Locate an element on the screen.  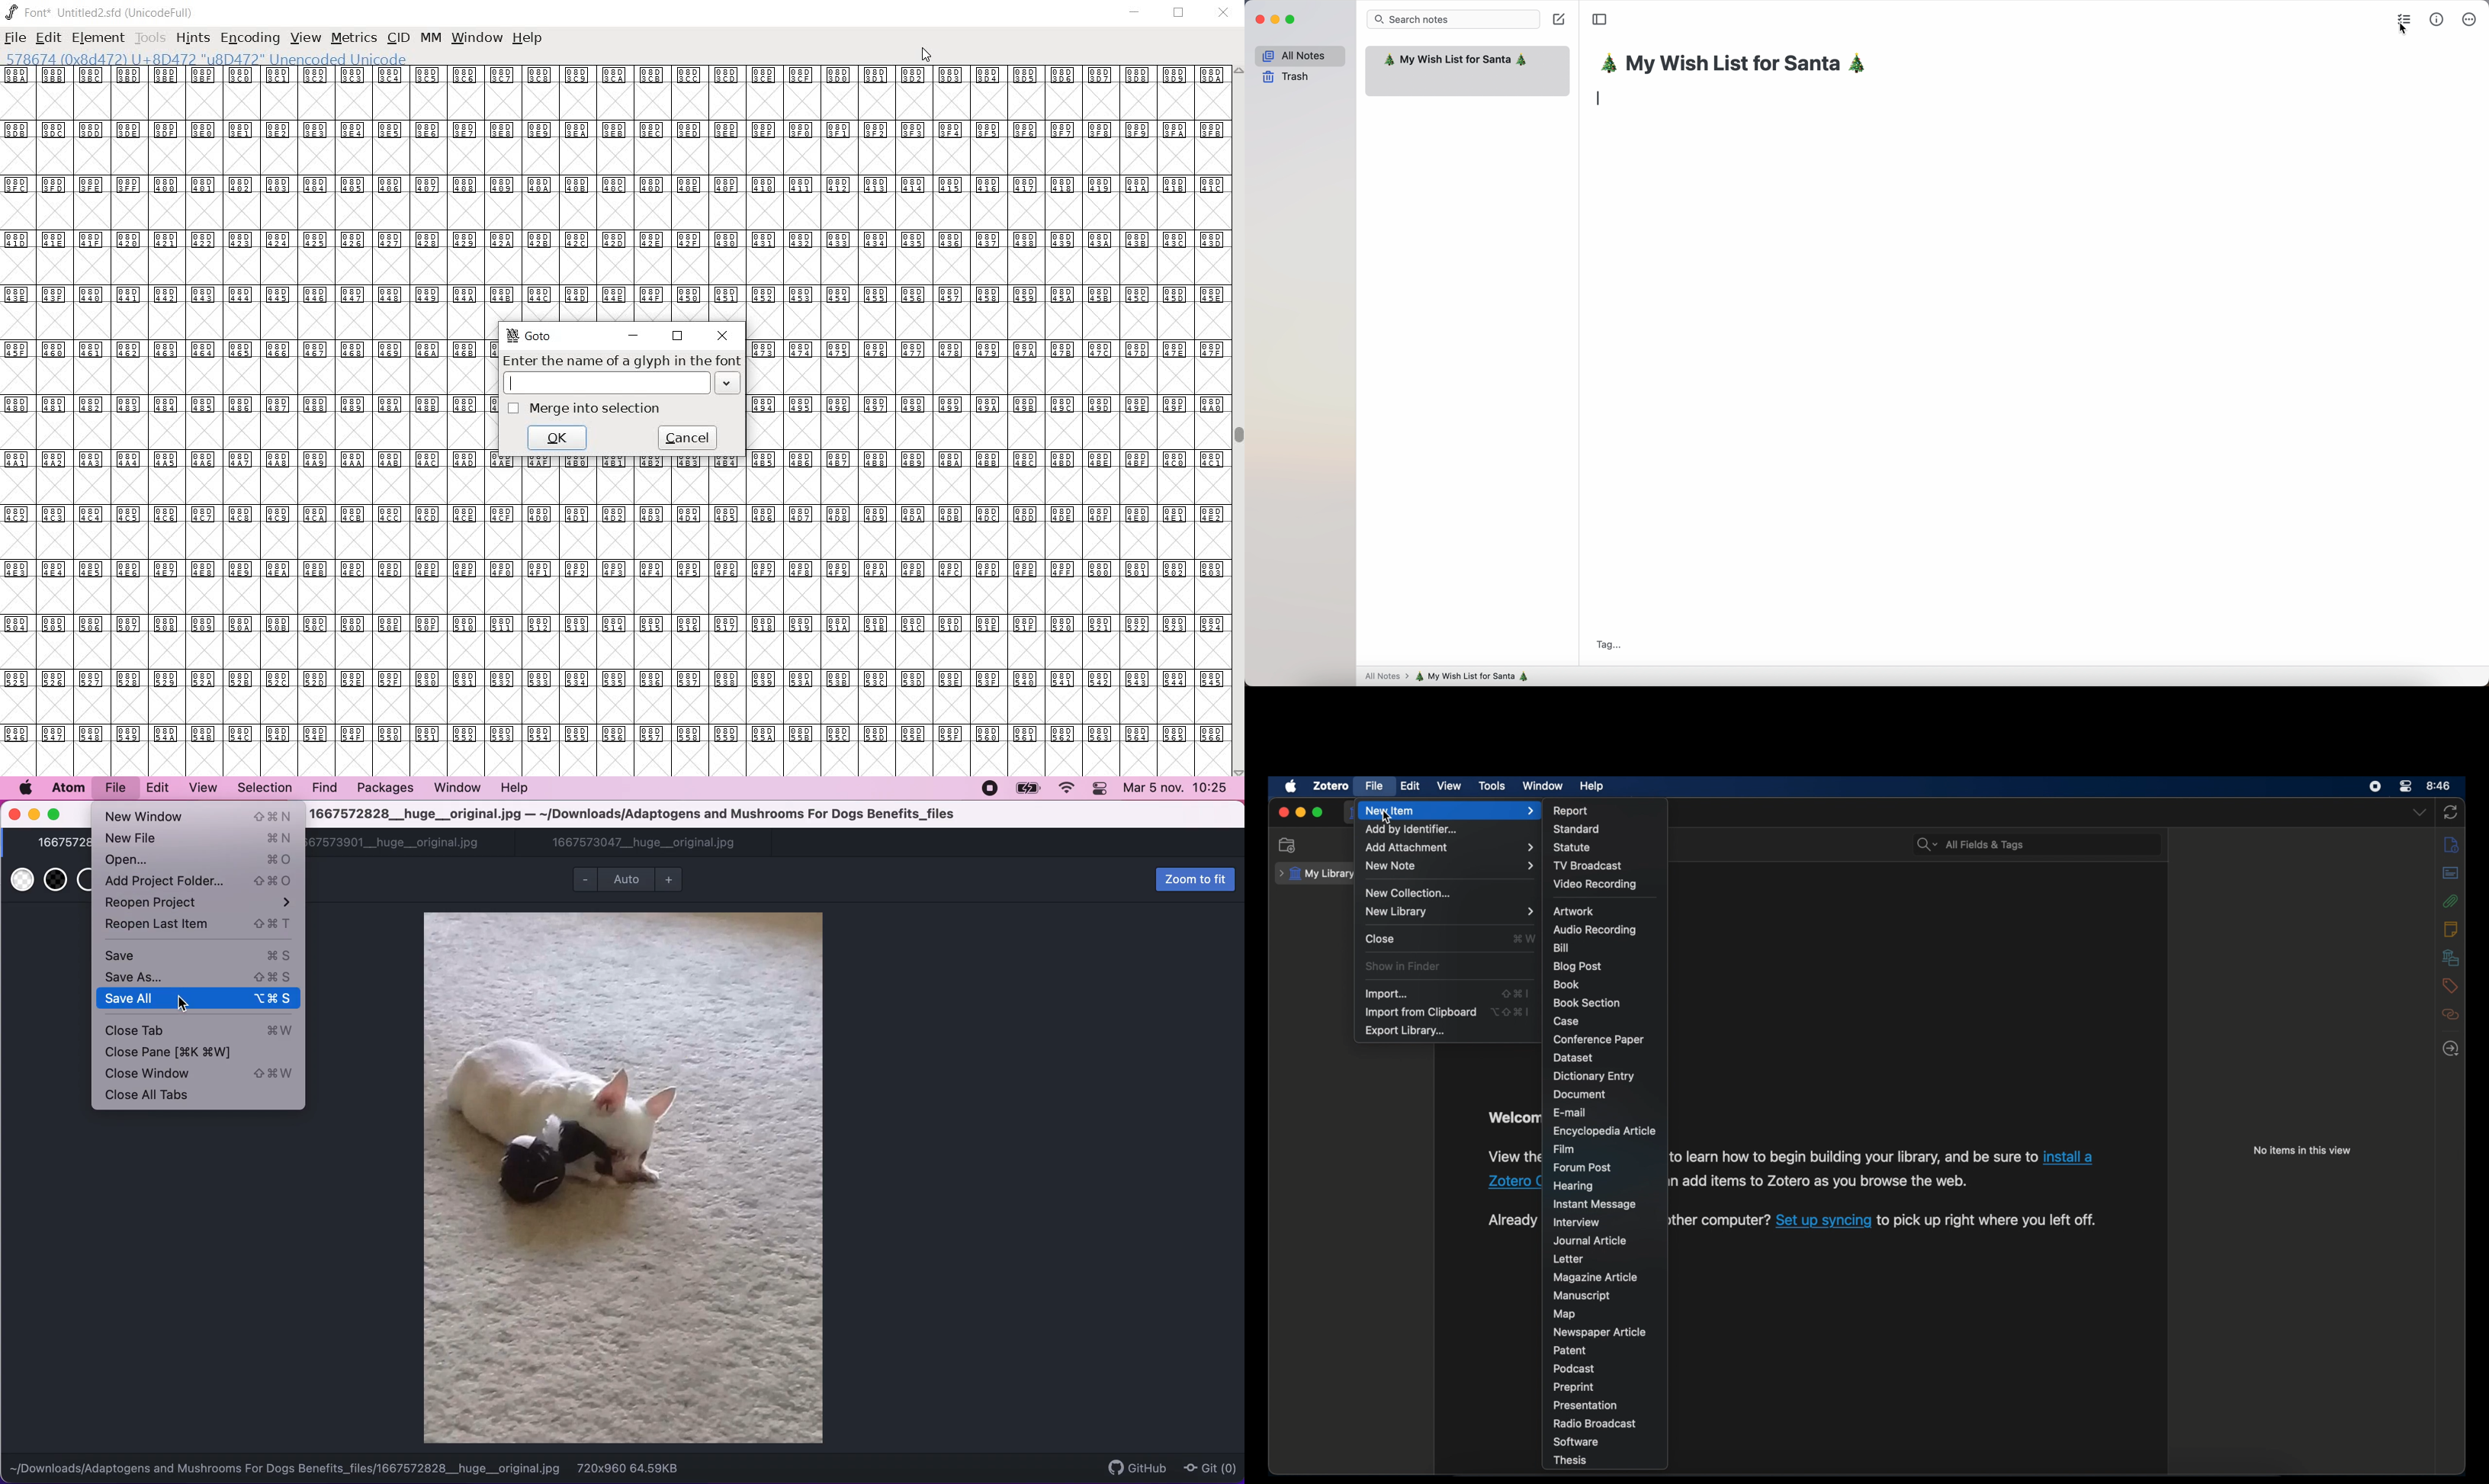
radio broadcast is located at coordinates (1595, 1423).